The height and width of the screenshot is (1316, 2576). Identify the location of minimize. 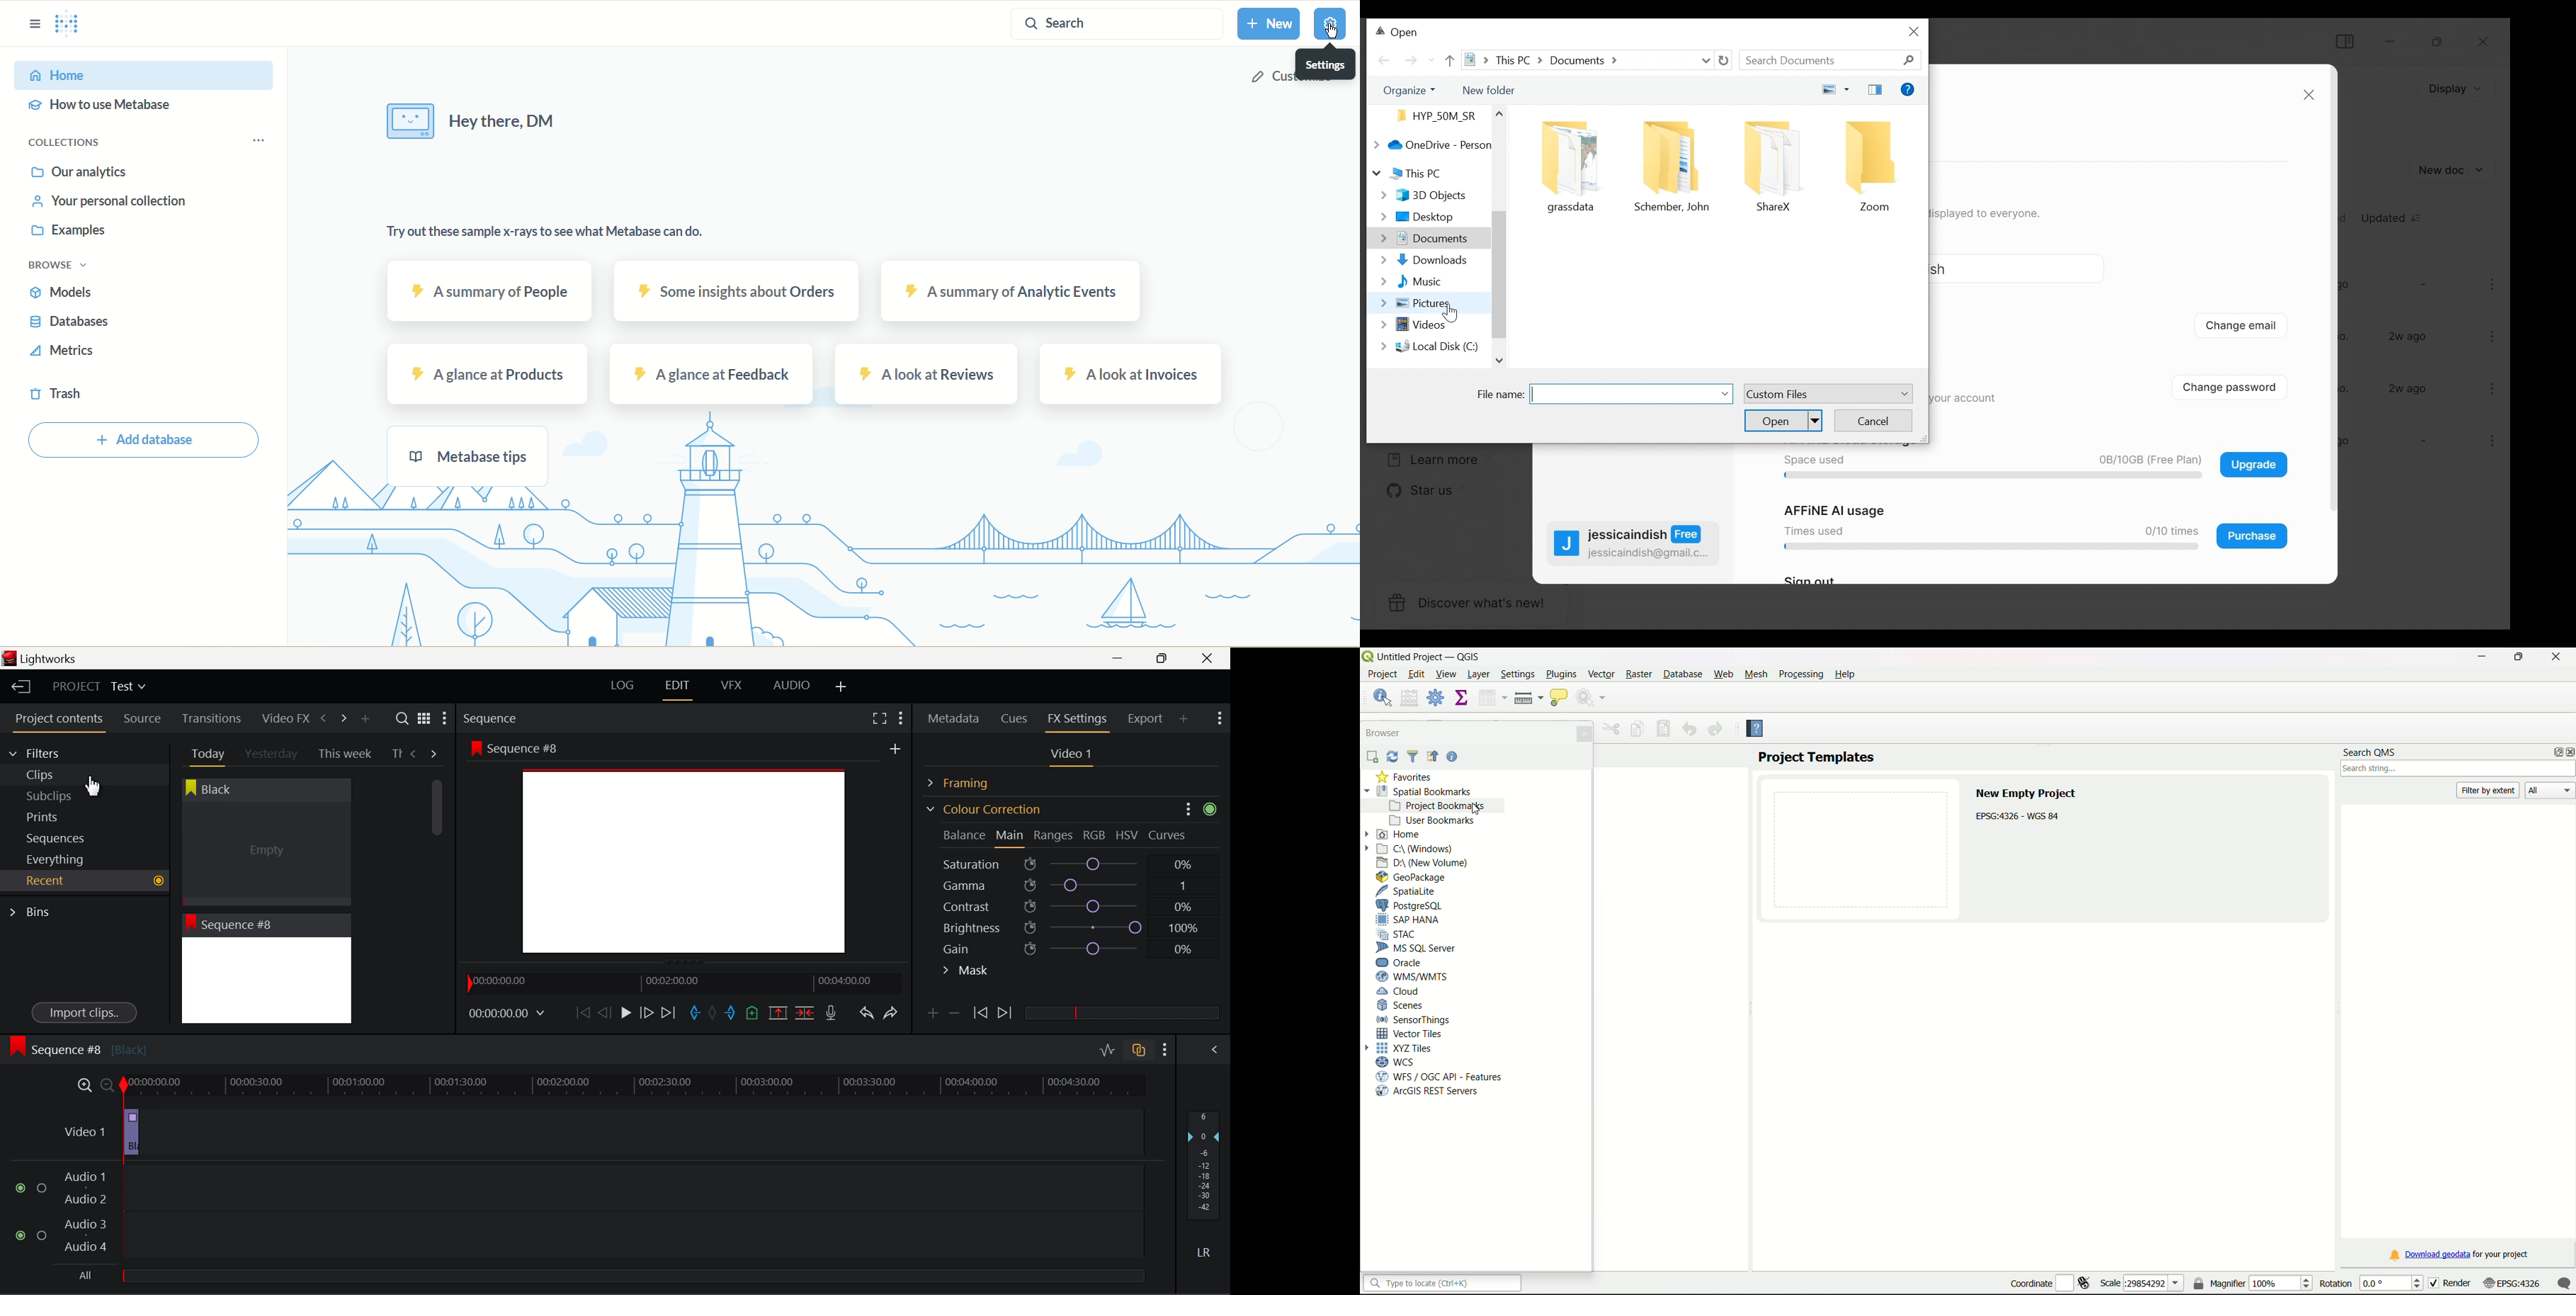
(2393, 41).